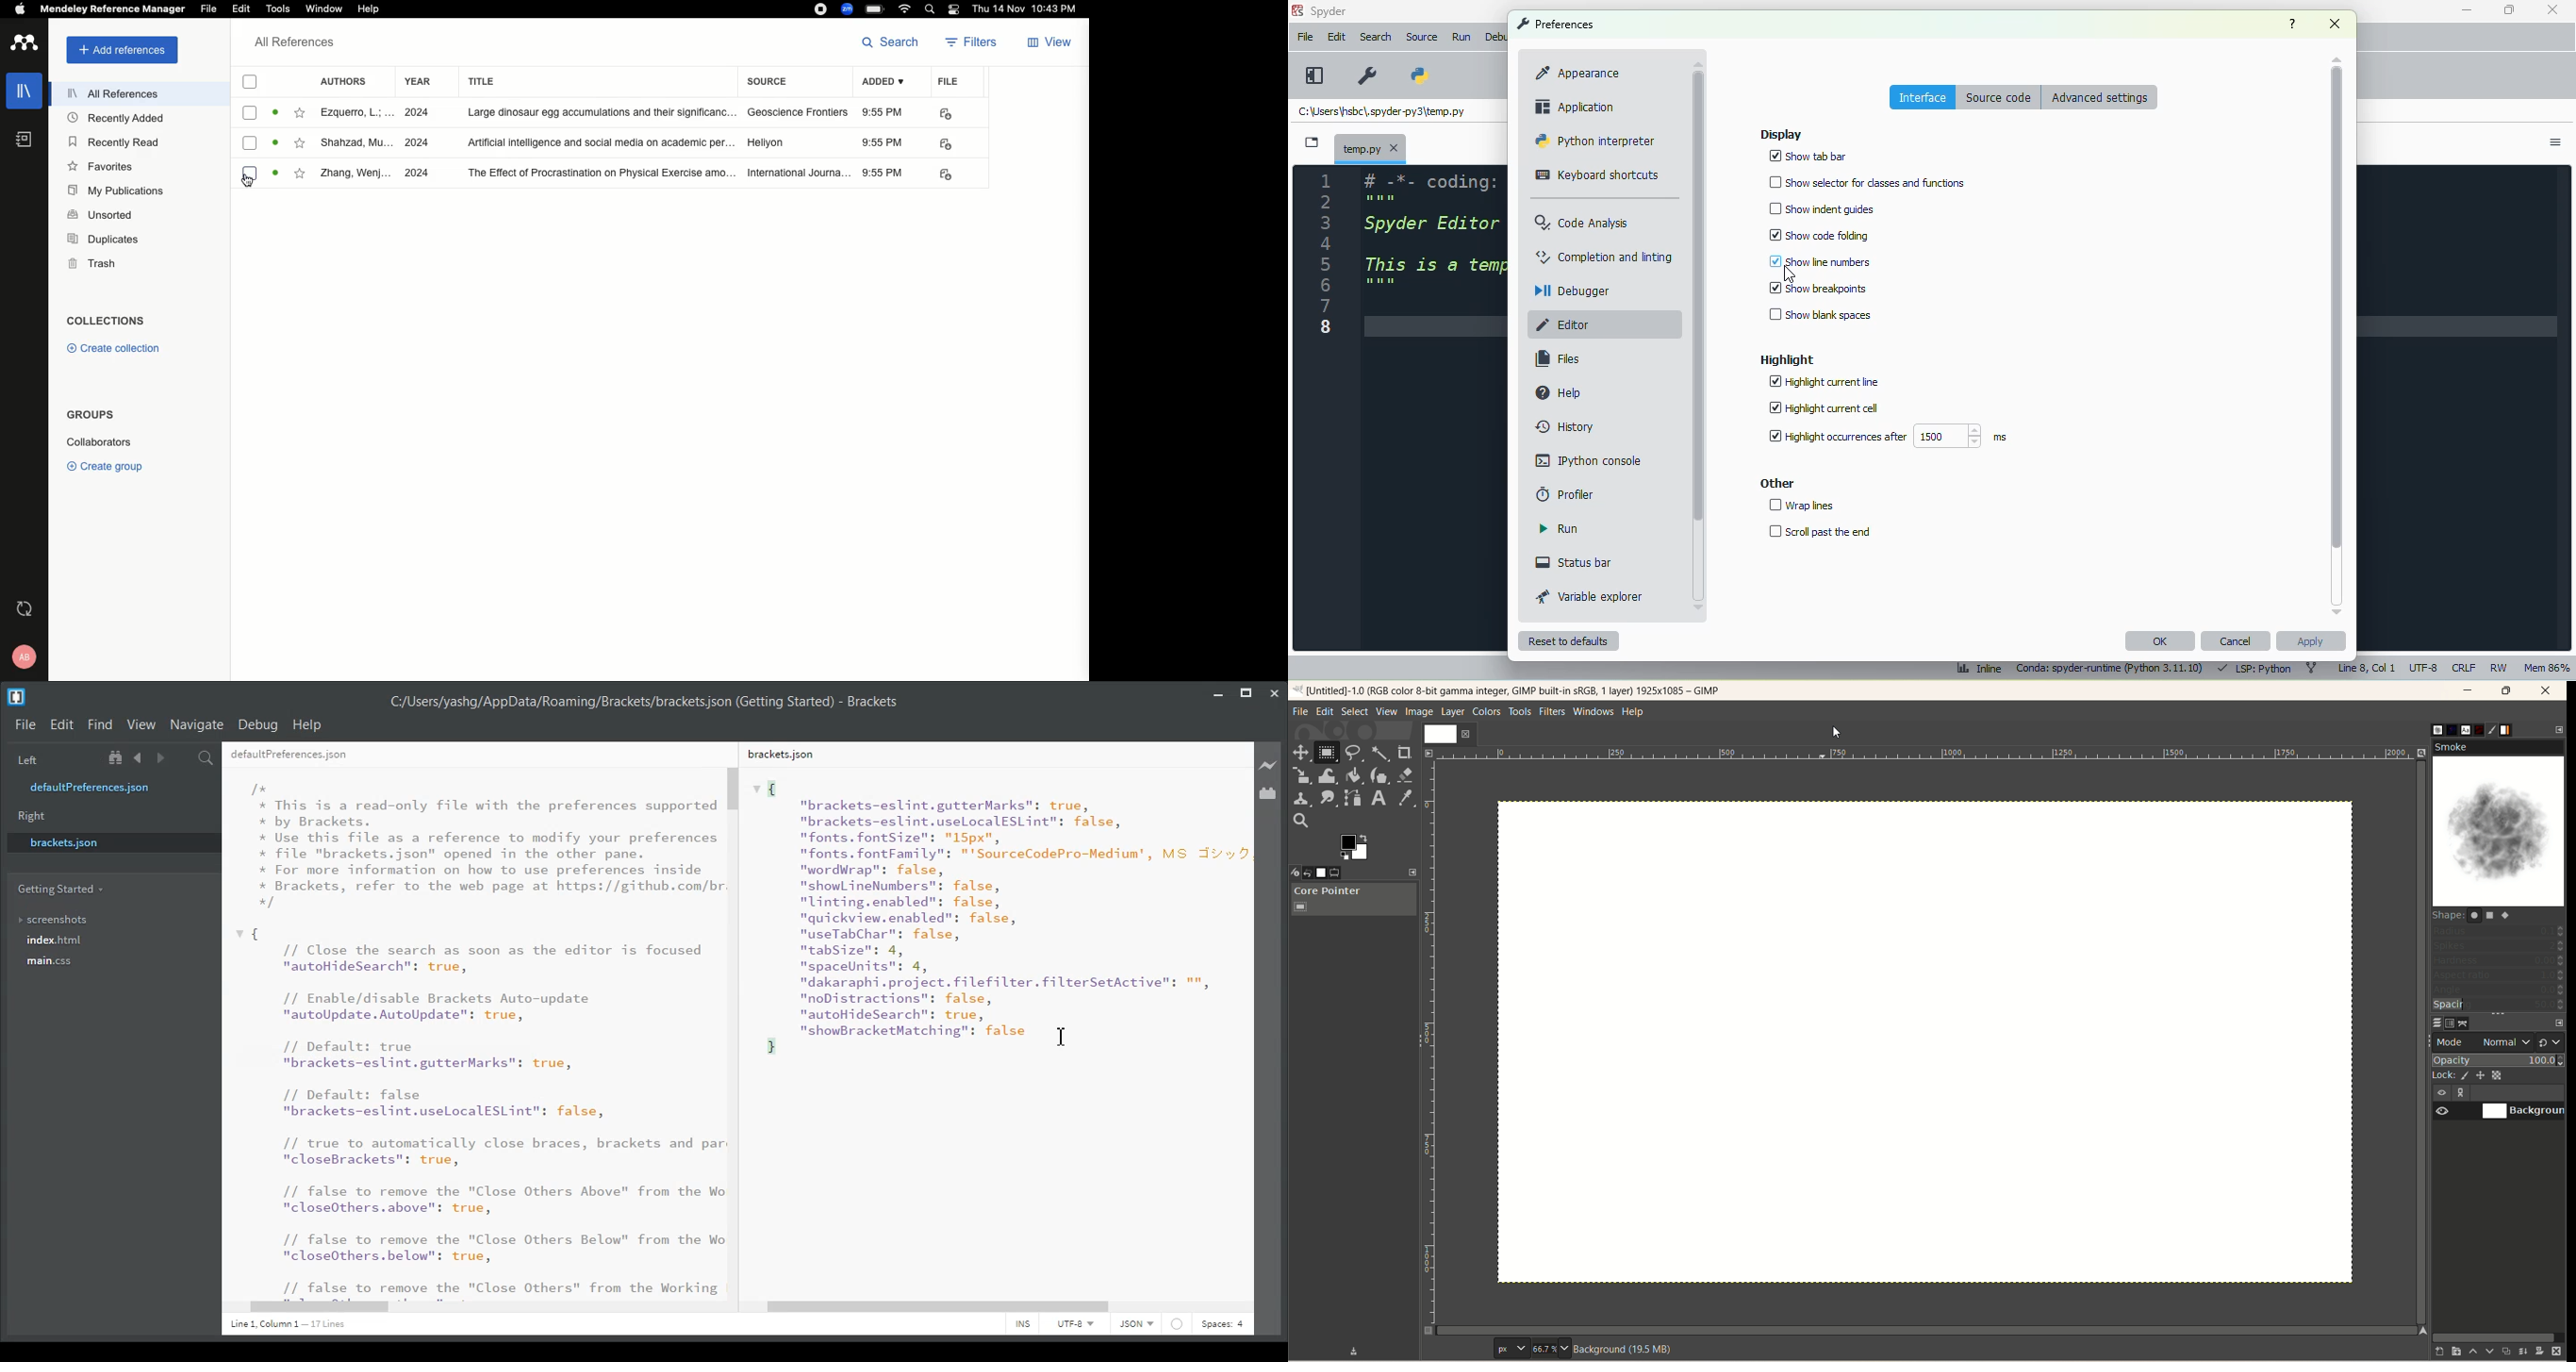 The width and height of the screenshot is (2576, 1372). I want to click on eraser tool, so click(1405, 774).